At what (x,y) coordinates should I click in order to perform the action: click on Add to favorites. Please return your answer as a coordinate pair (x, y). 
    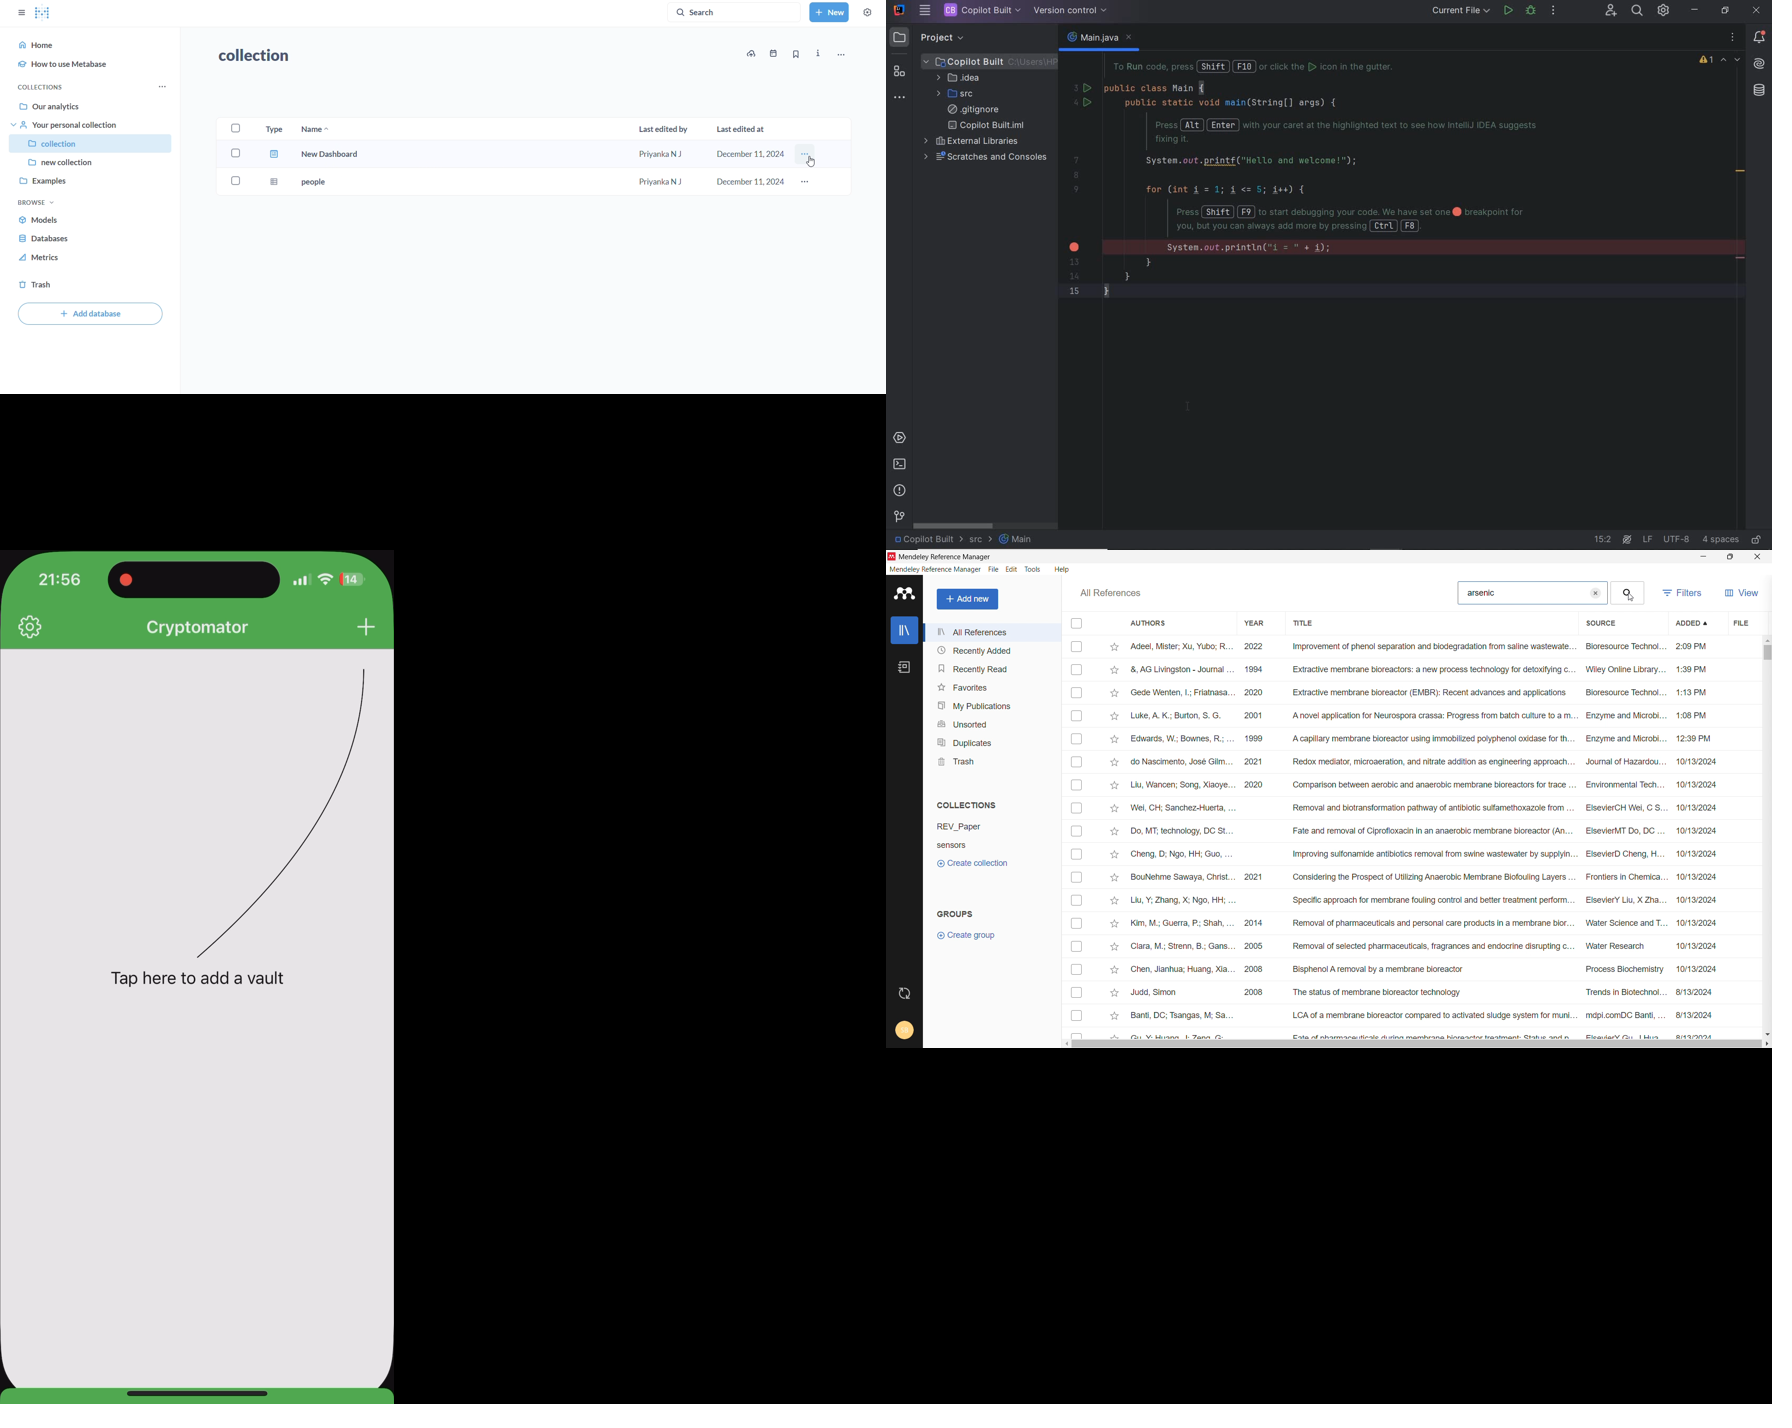
    Looking at the image, I should click on (1113, 691).